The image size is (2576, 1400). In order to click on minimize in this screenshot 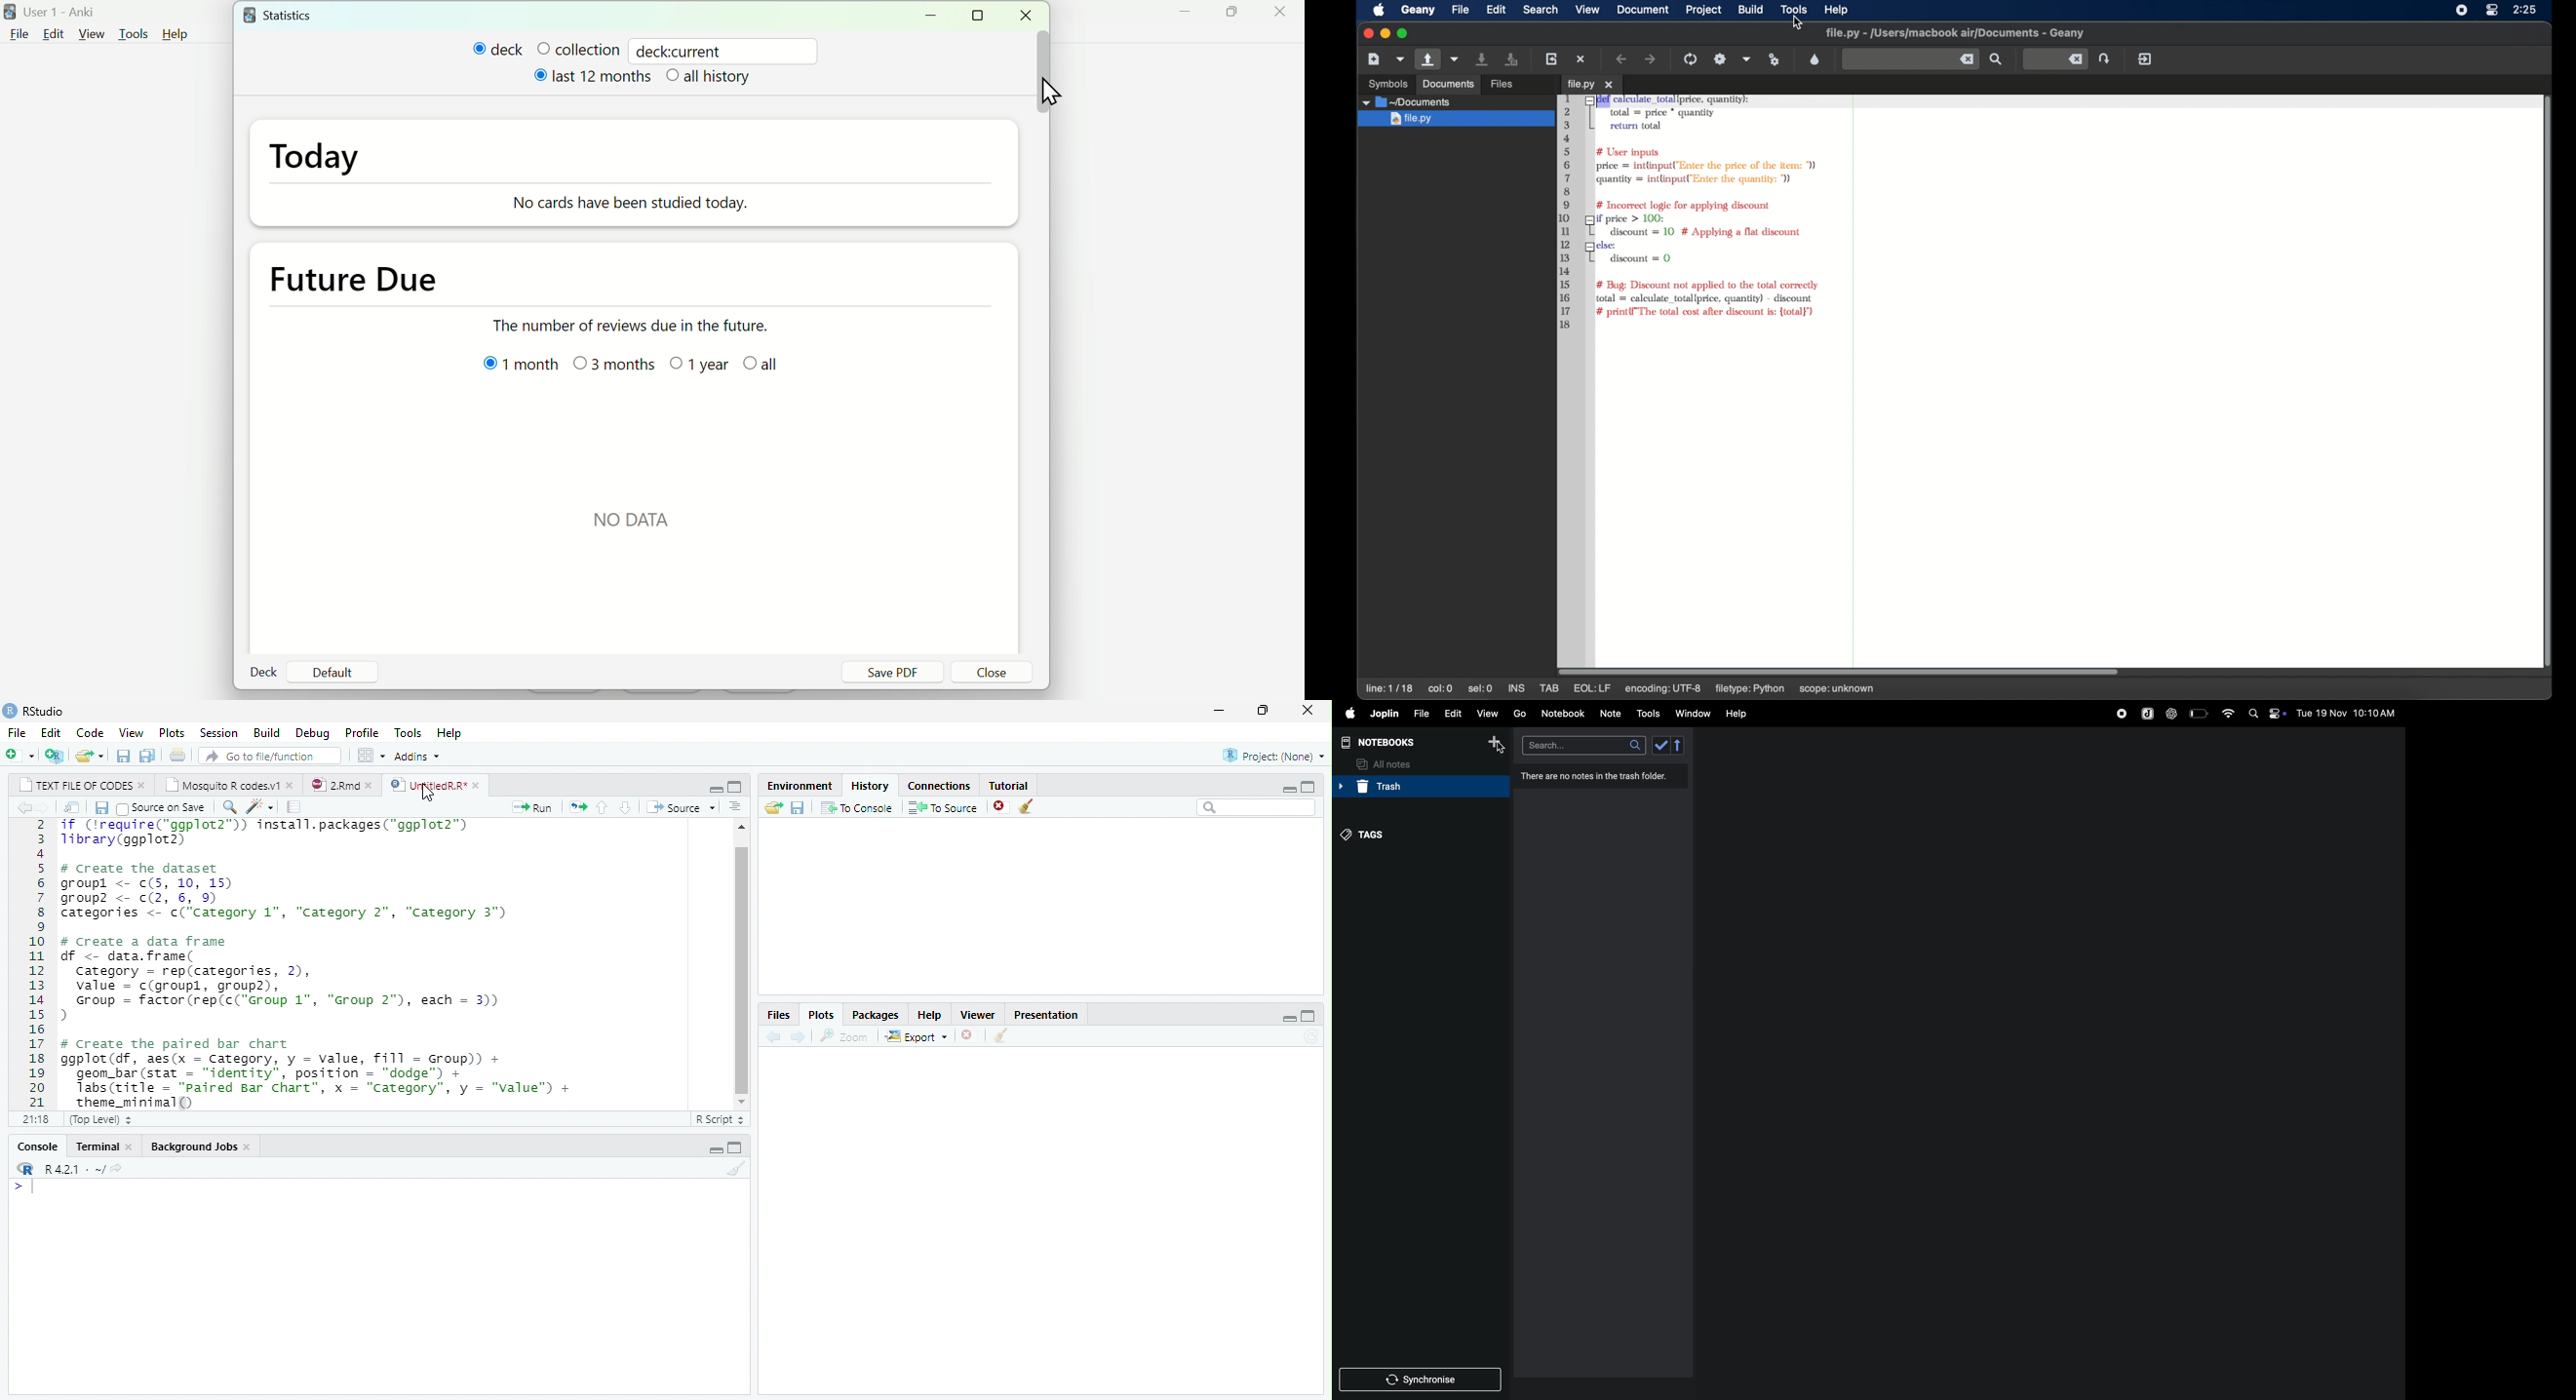, I will do `click(716, 1150)`.